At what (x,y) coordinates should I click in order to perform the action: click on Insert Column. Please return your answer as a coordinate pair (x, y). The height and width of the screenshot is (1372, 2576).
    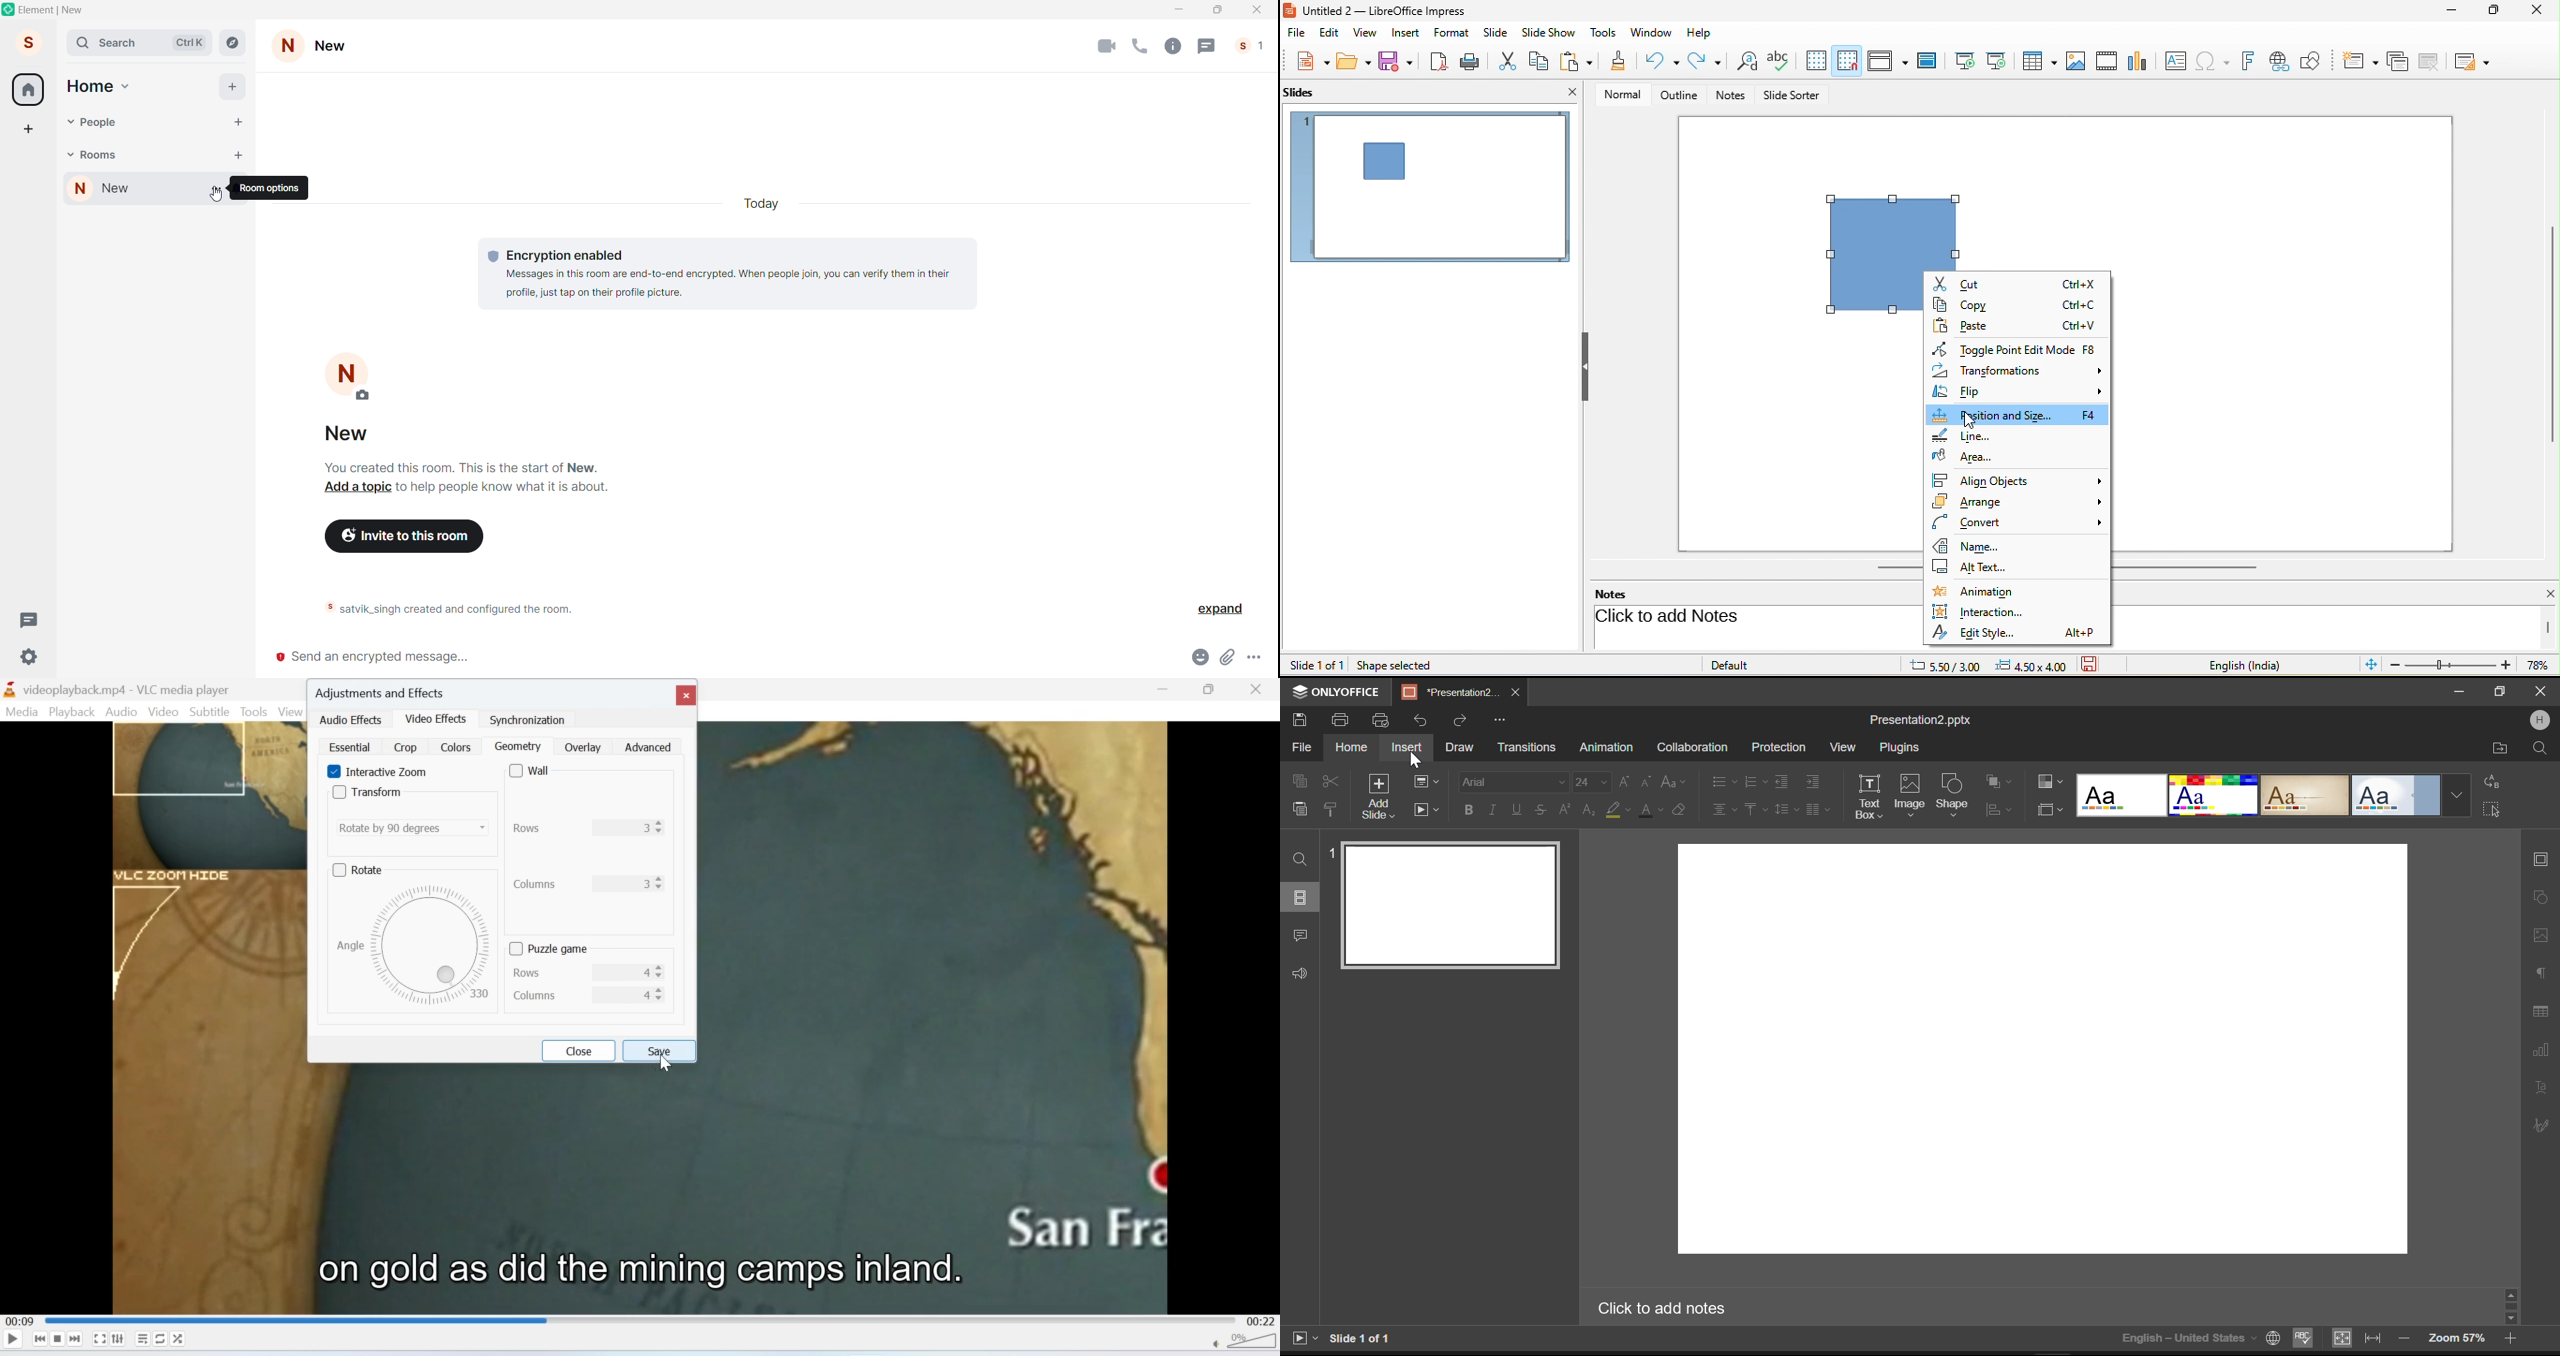
    Looking at the image, I should click on (1816, 808).